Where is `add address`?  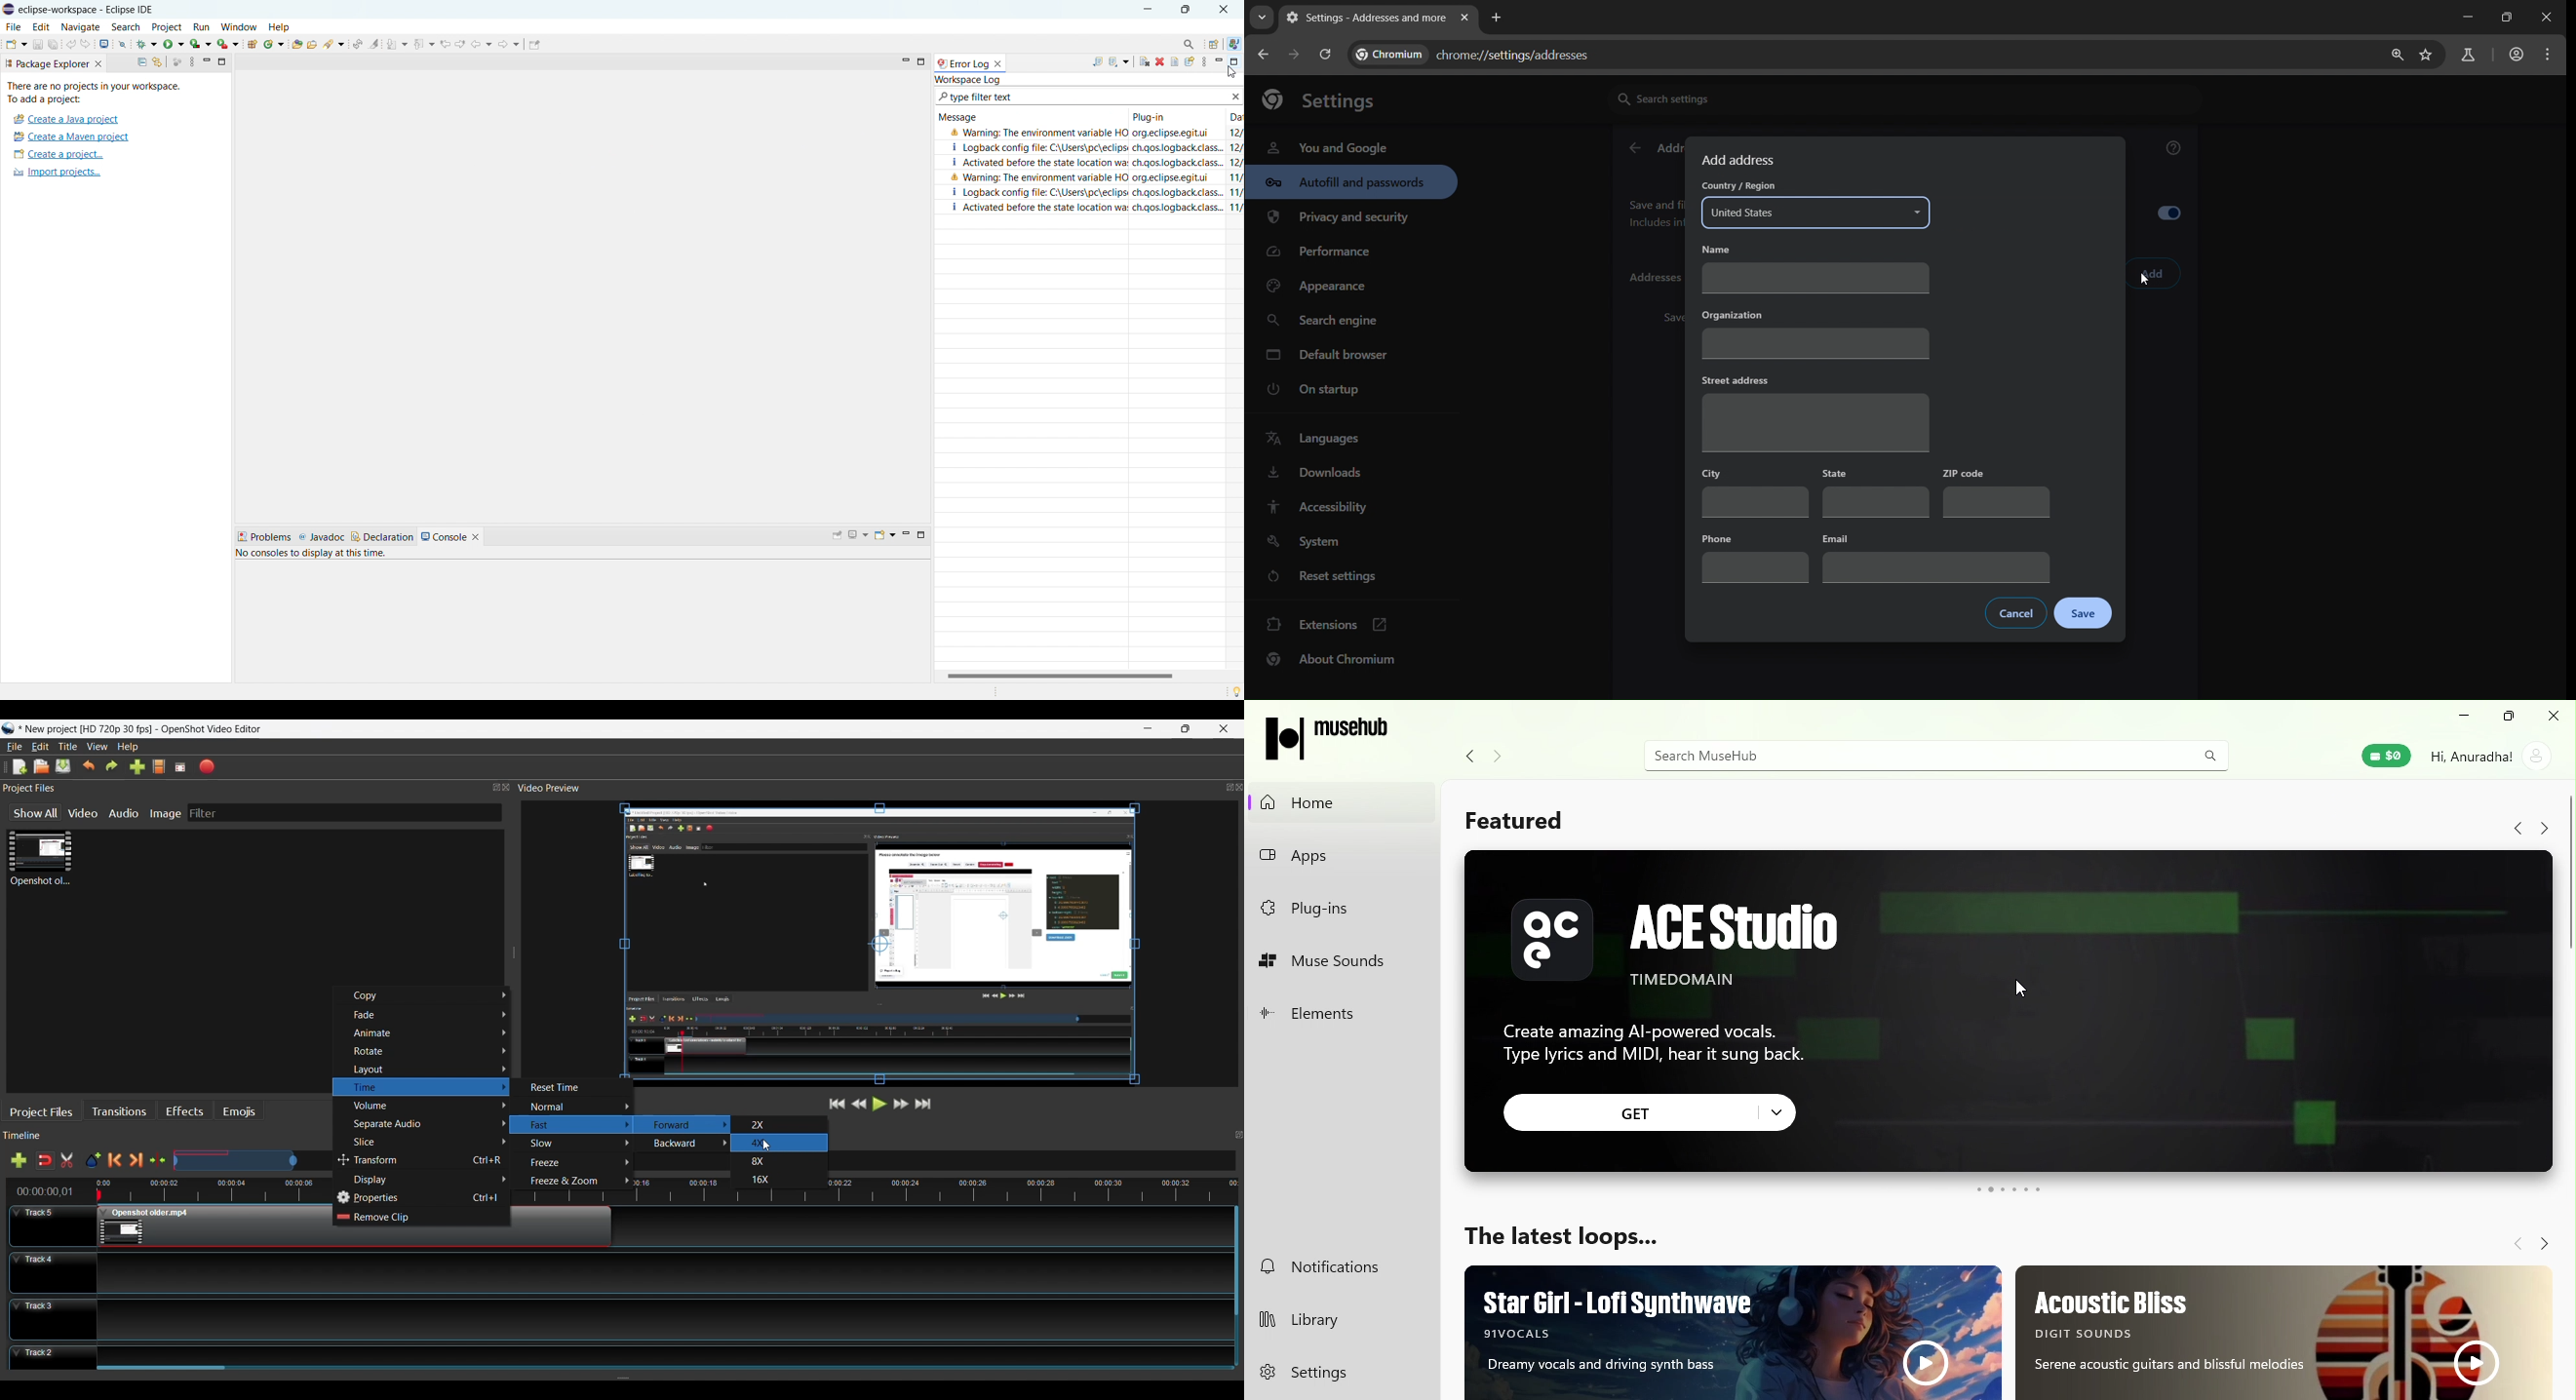
add address is located at coordinates (1741, 160).